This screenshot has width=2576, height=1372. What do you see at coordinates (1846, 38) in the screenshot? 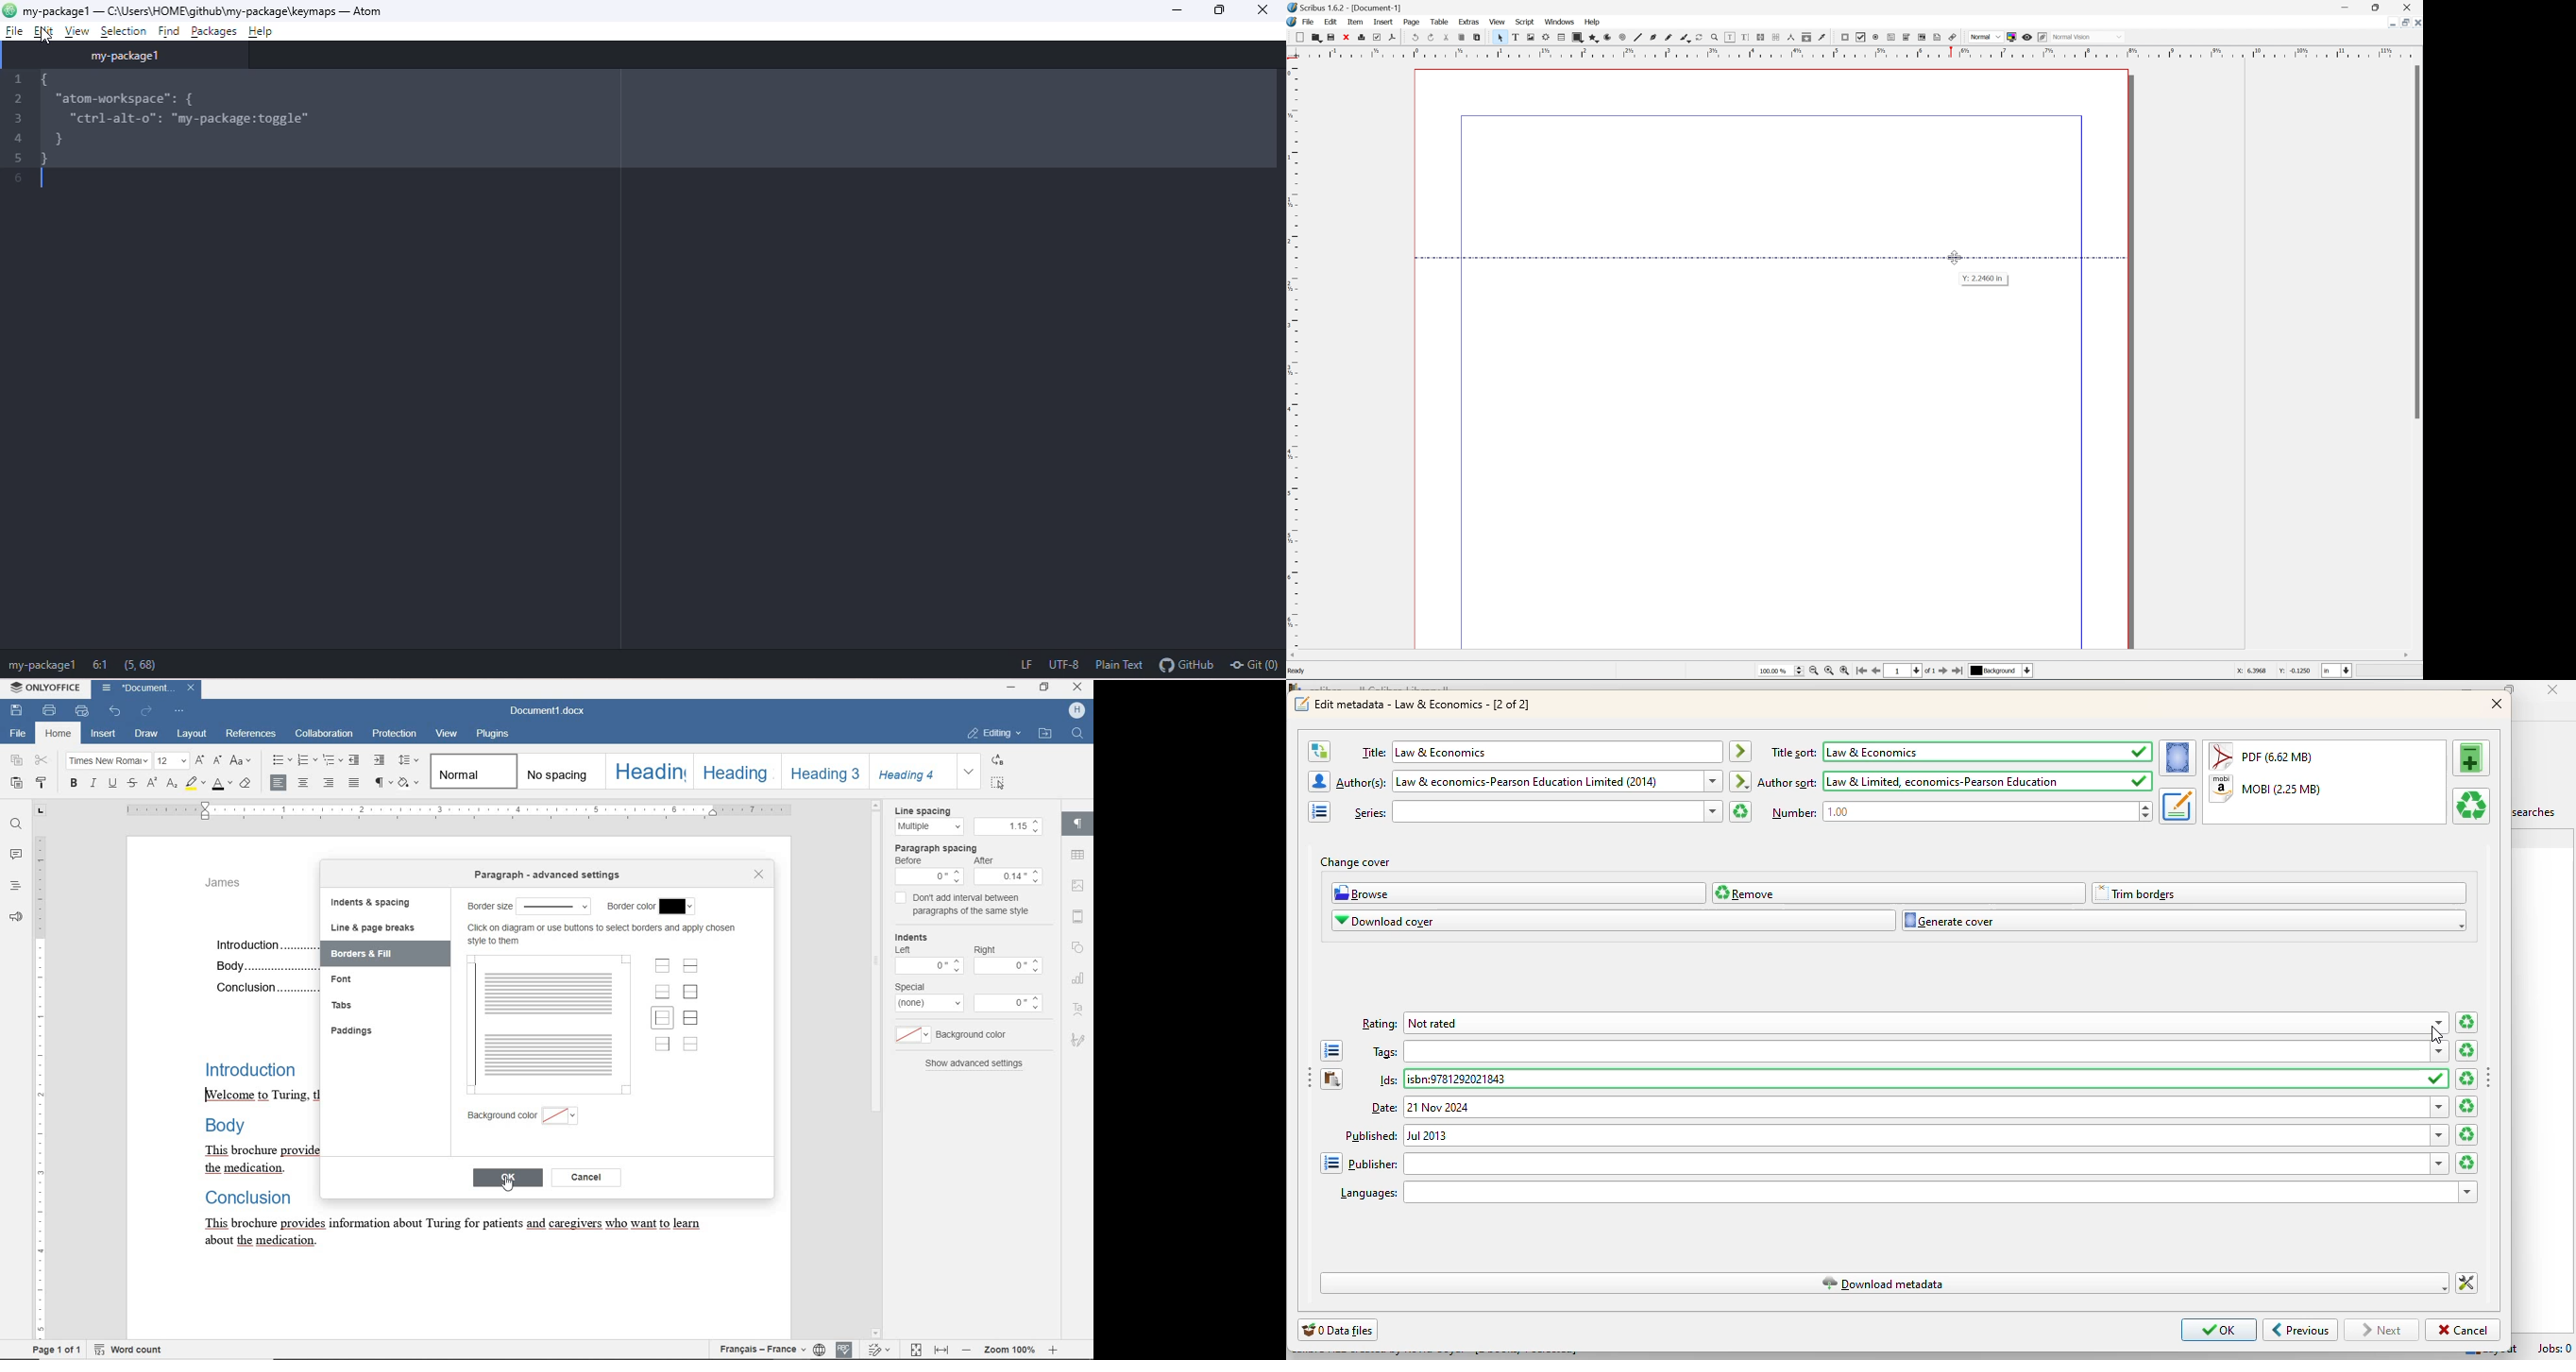
I see `pdf push button` at bounding box center [1846, 38].